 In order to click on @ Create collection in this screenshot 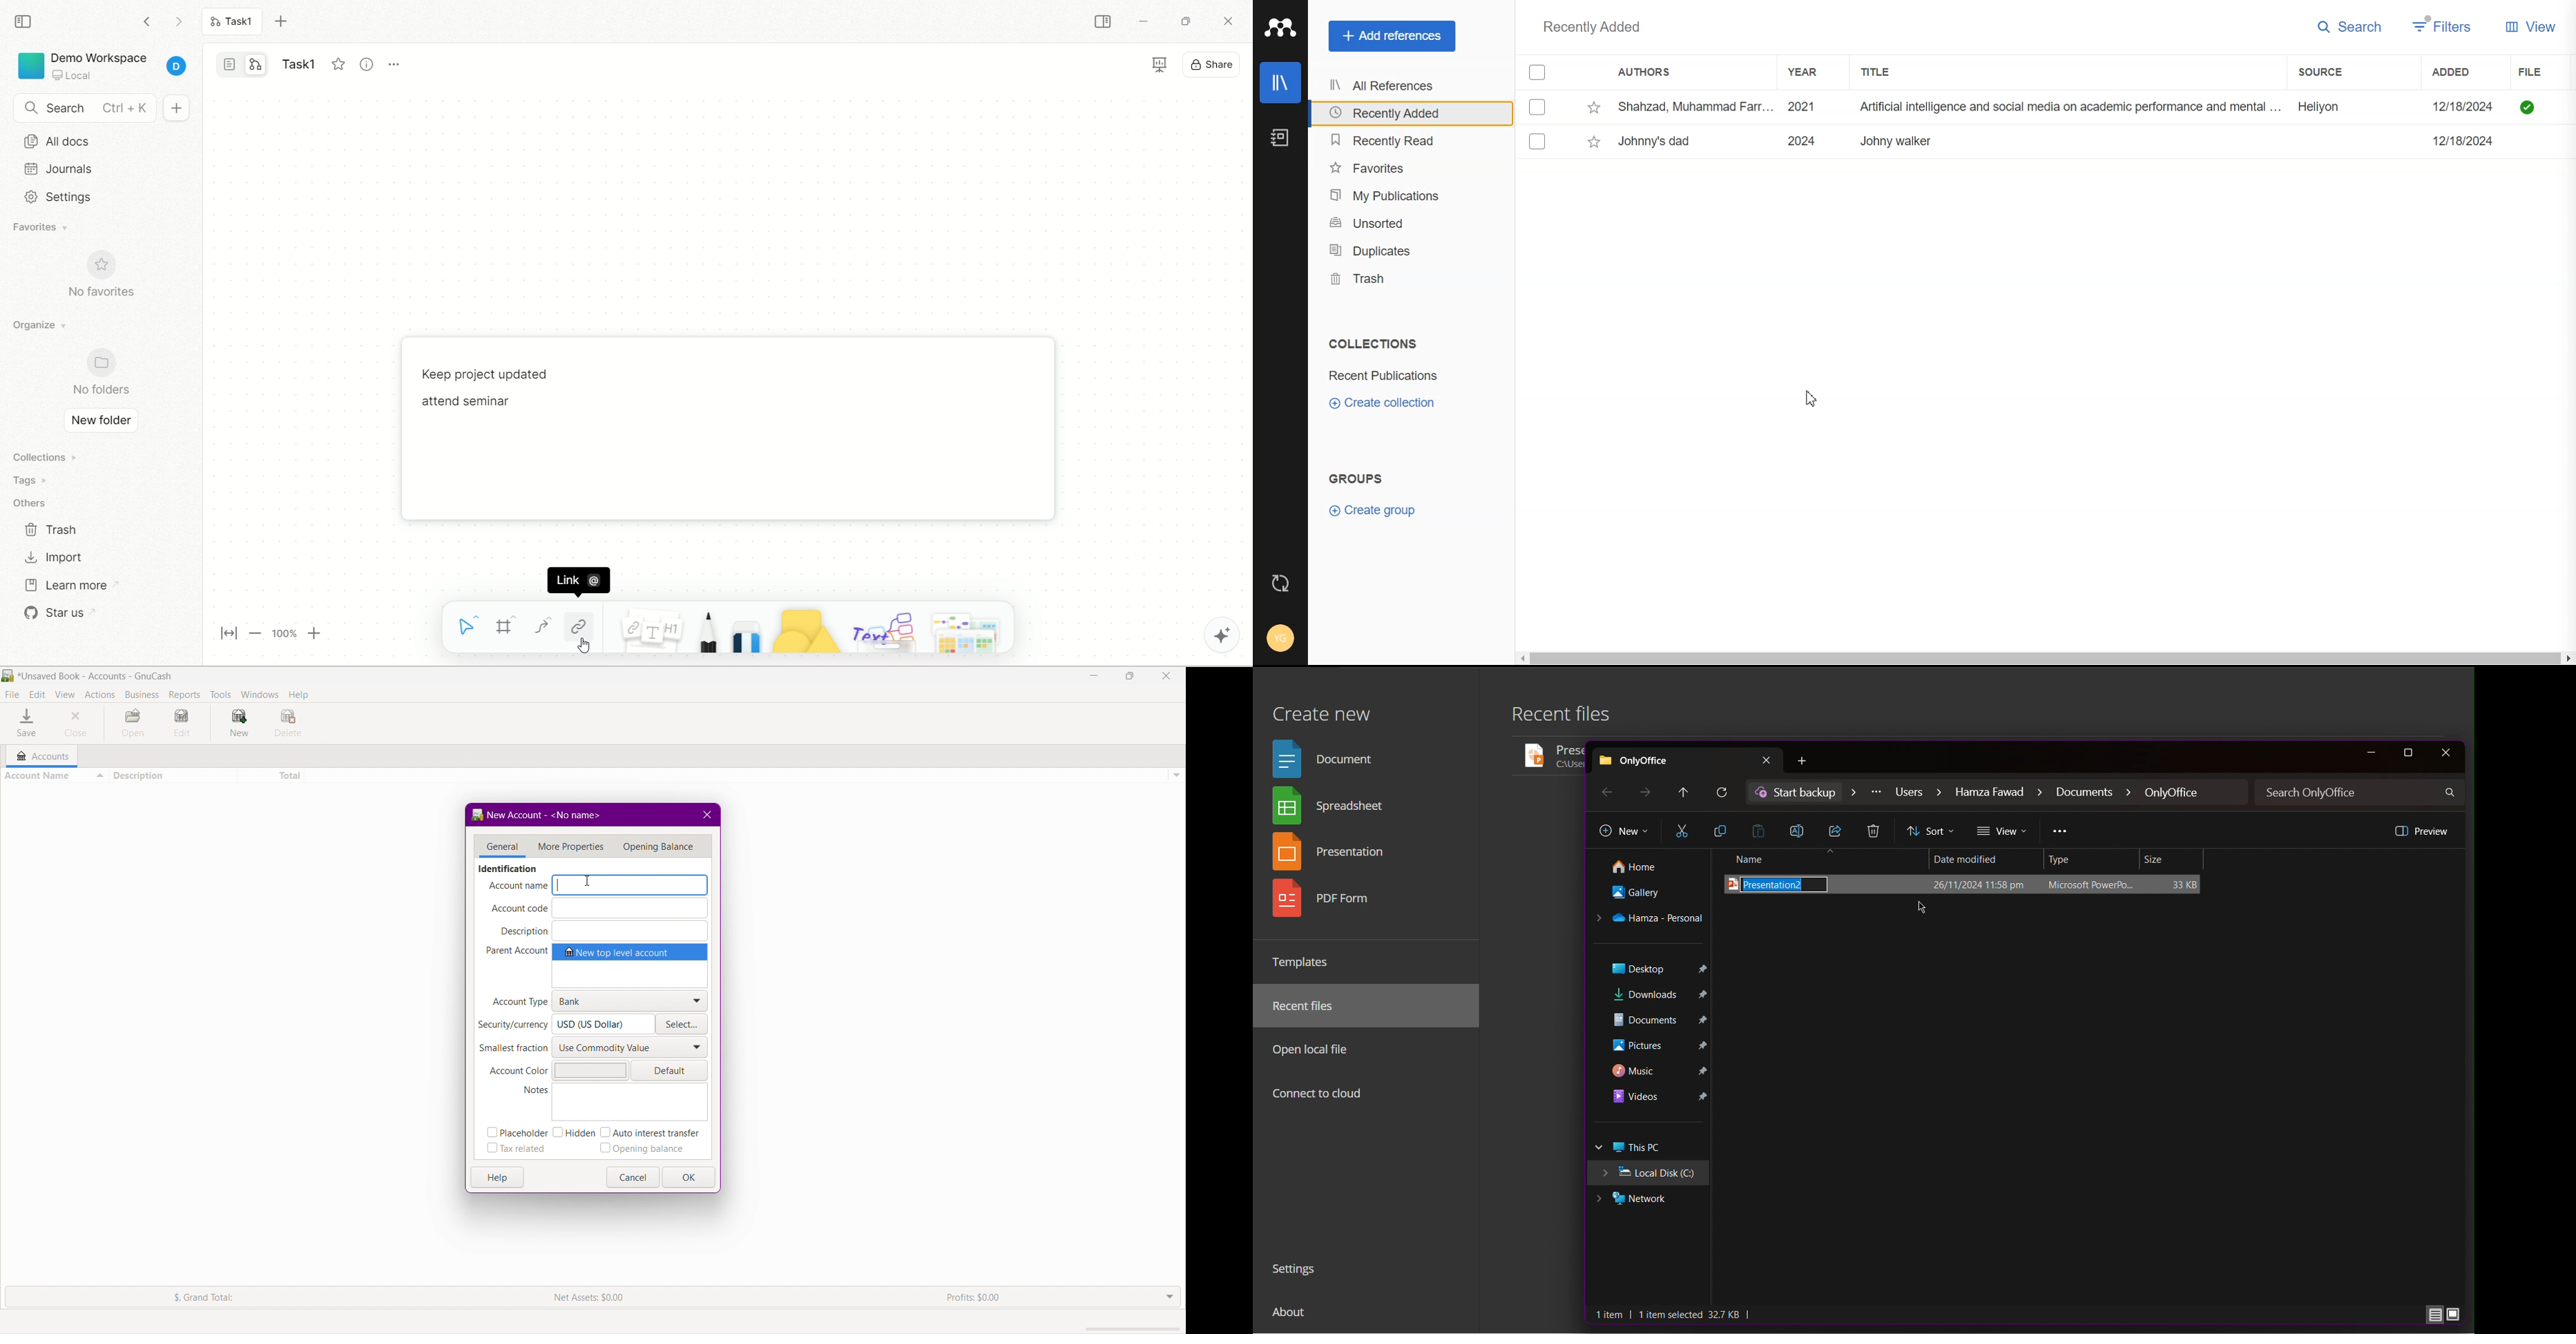, I will do `click(1391, 404)`.